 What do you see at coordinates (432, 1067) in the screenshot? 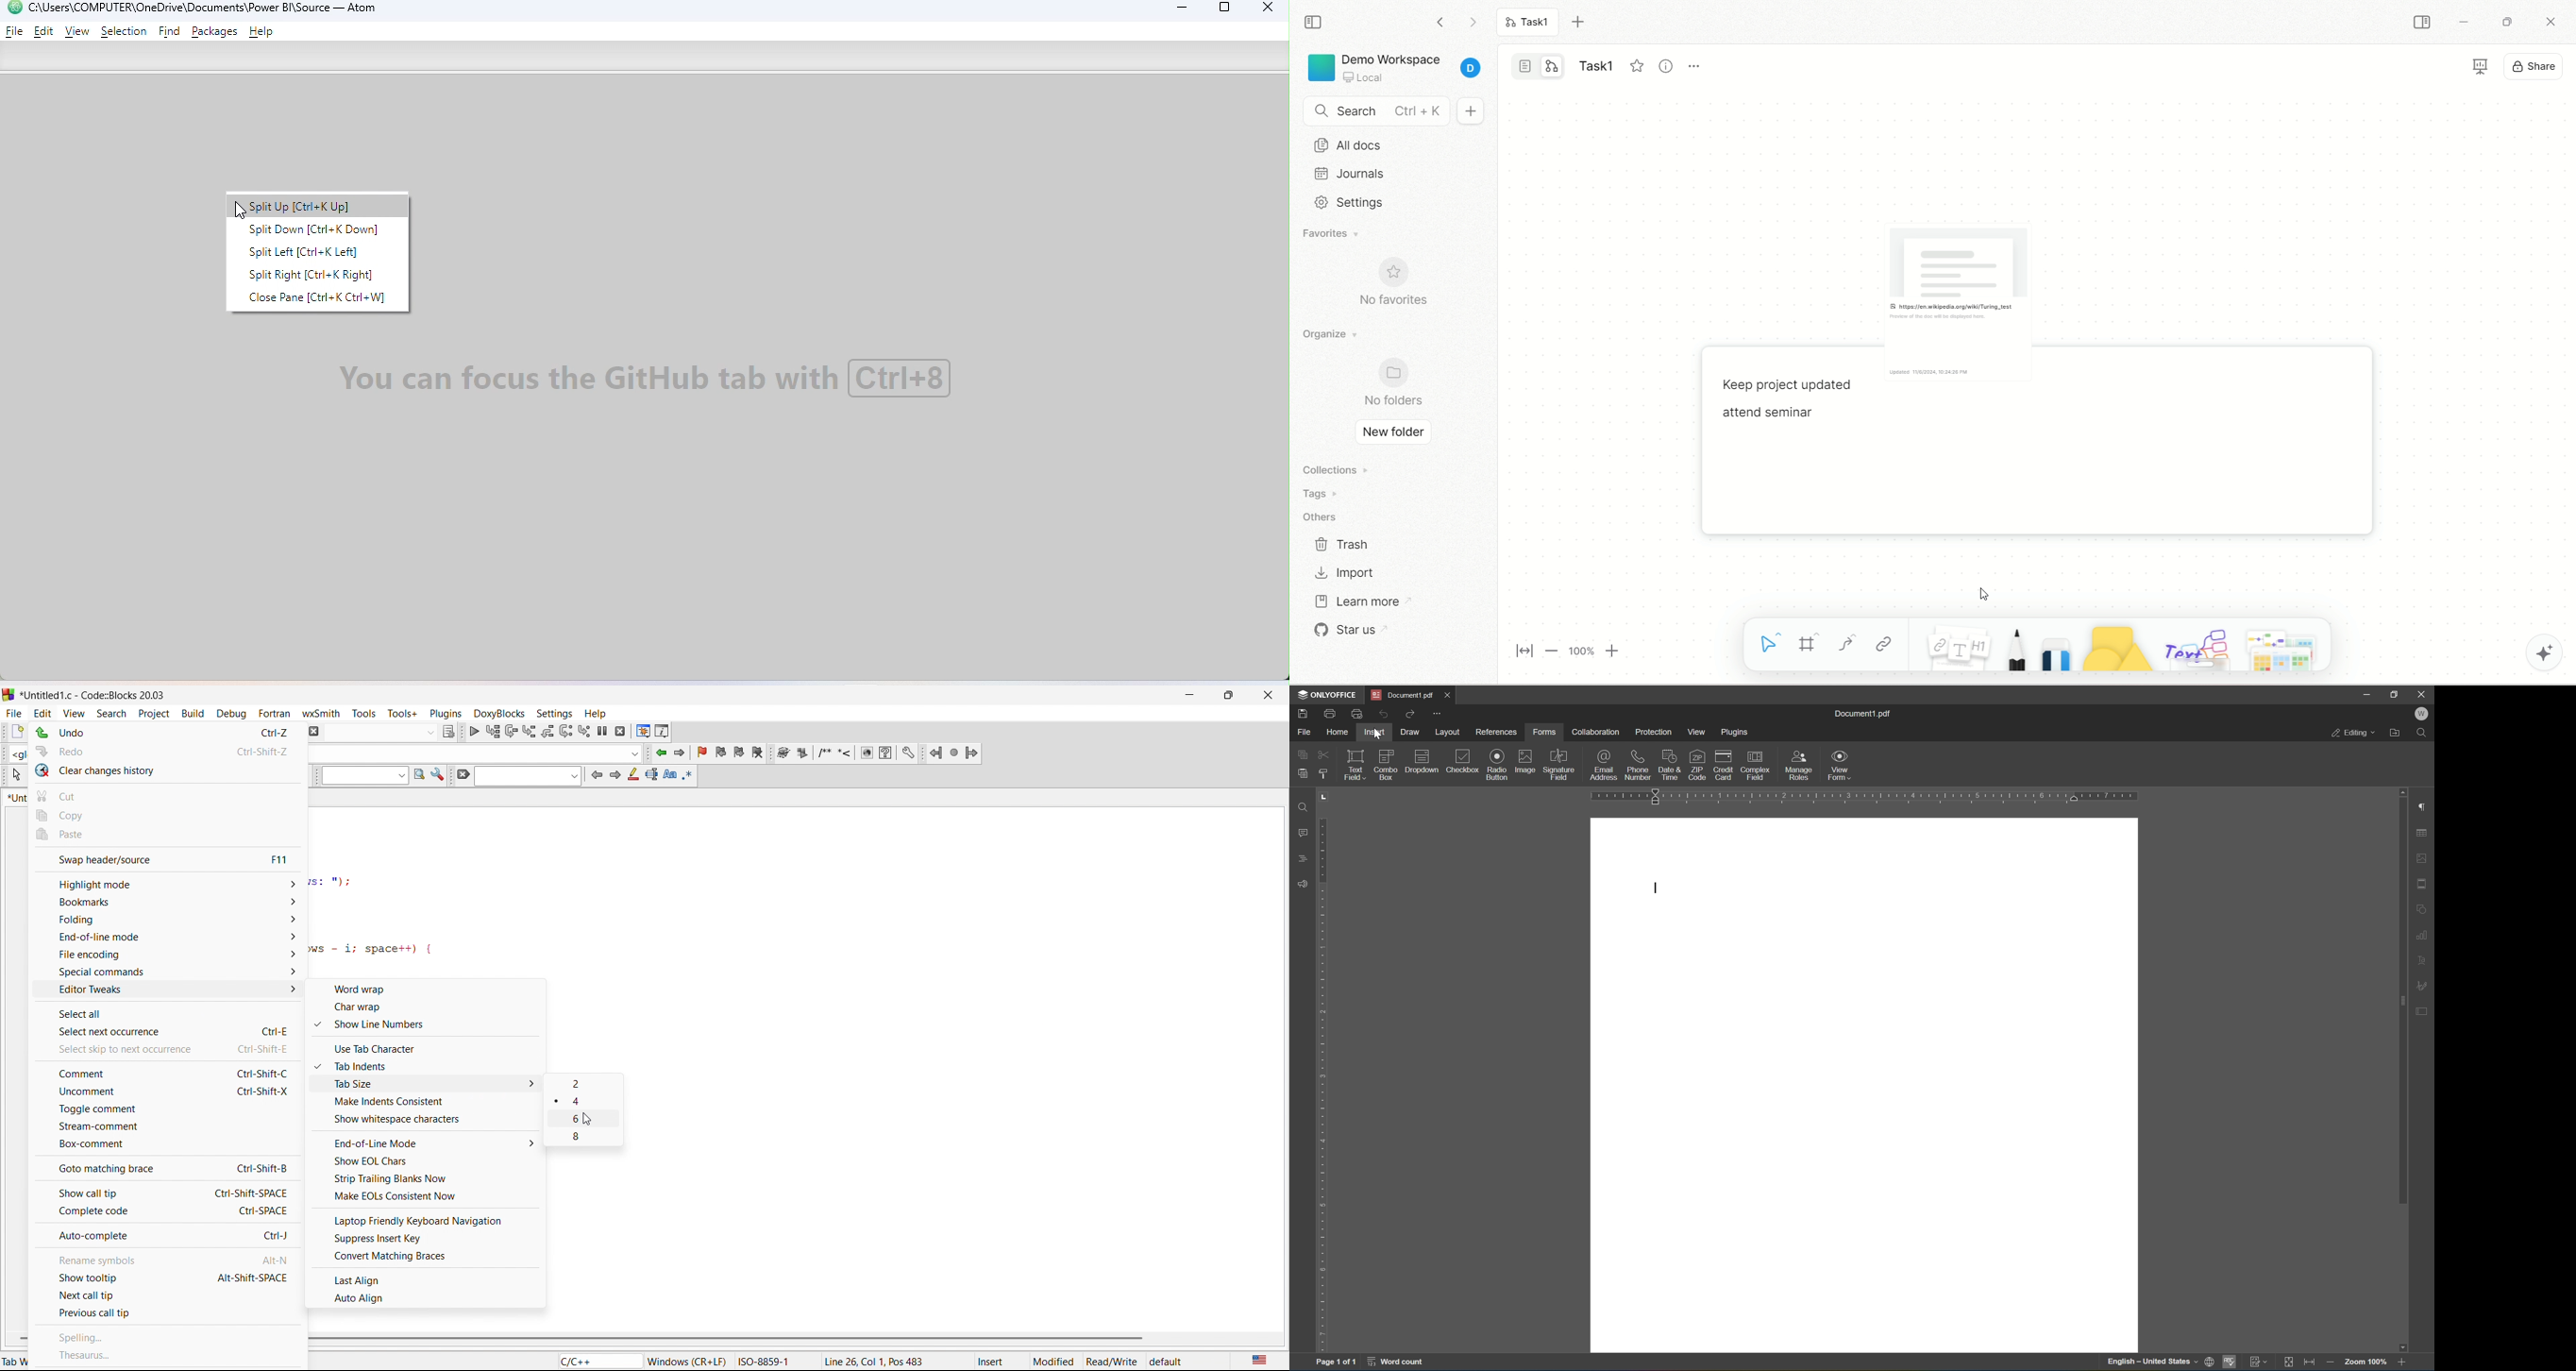
I see `tab indents` at bounding box center [432, 1067].